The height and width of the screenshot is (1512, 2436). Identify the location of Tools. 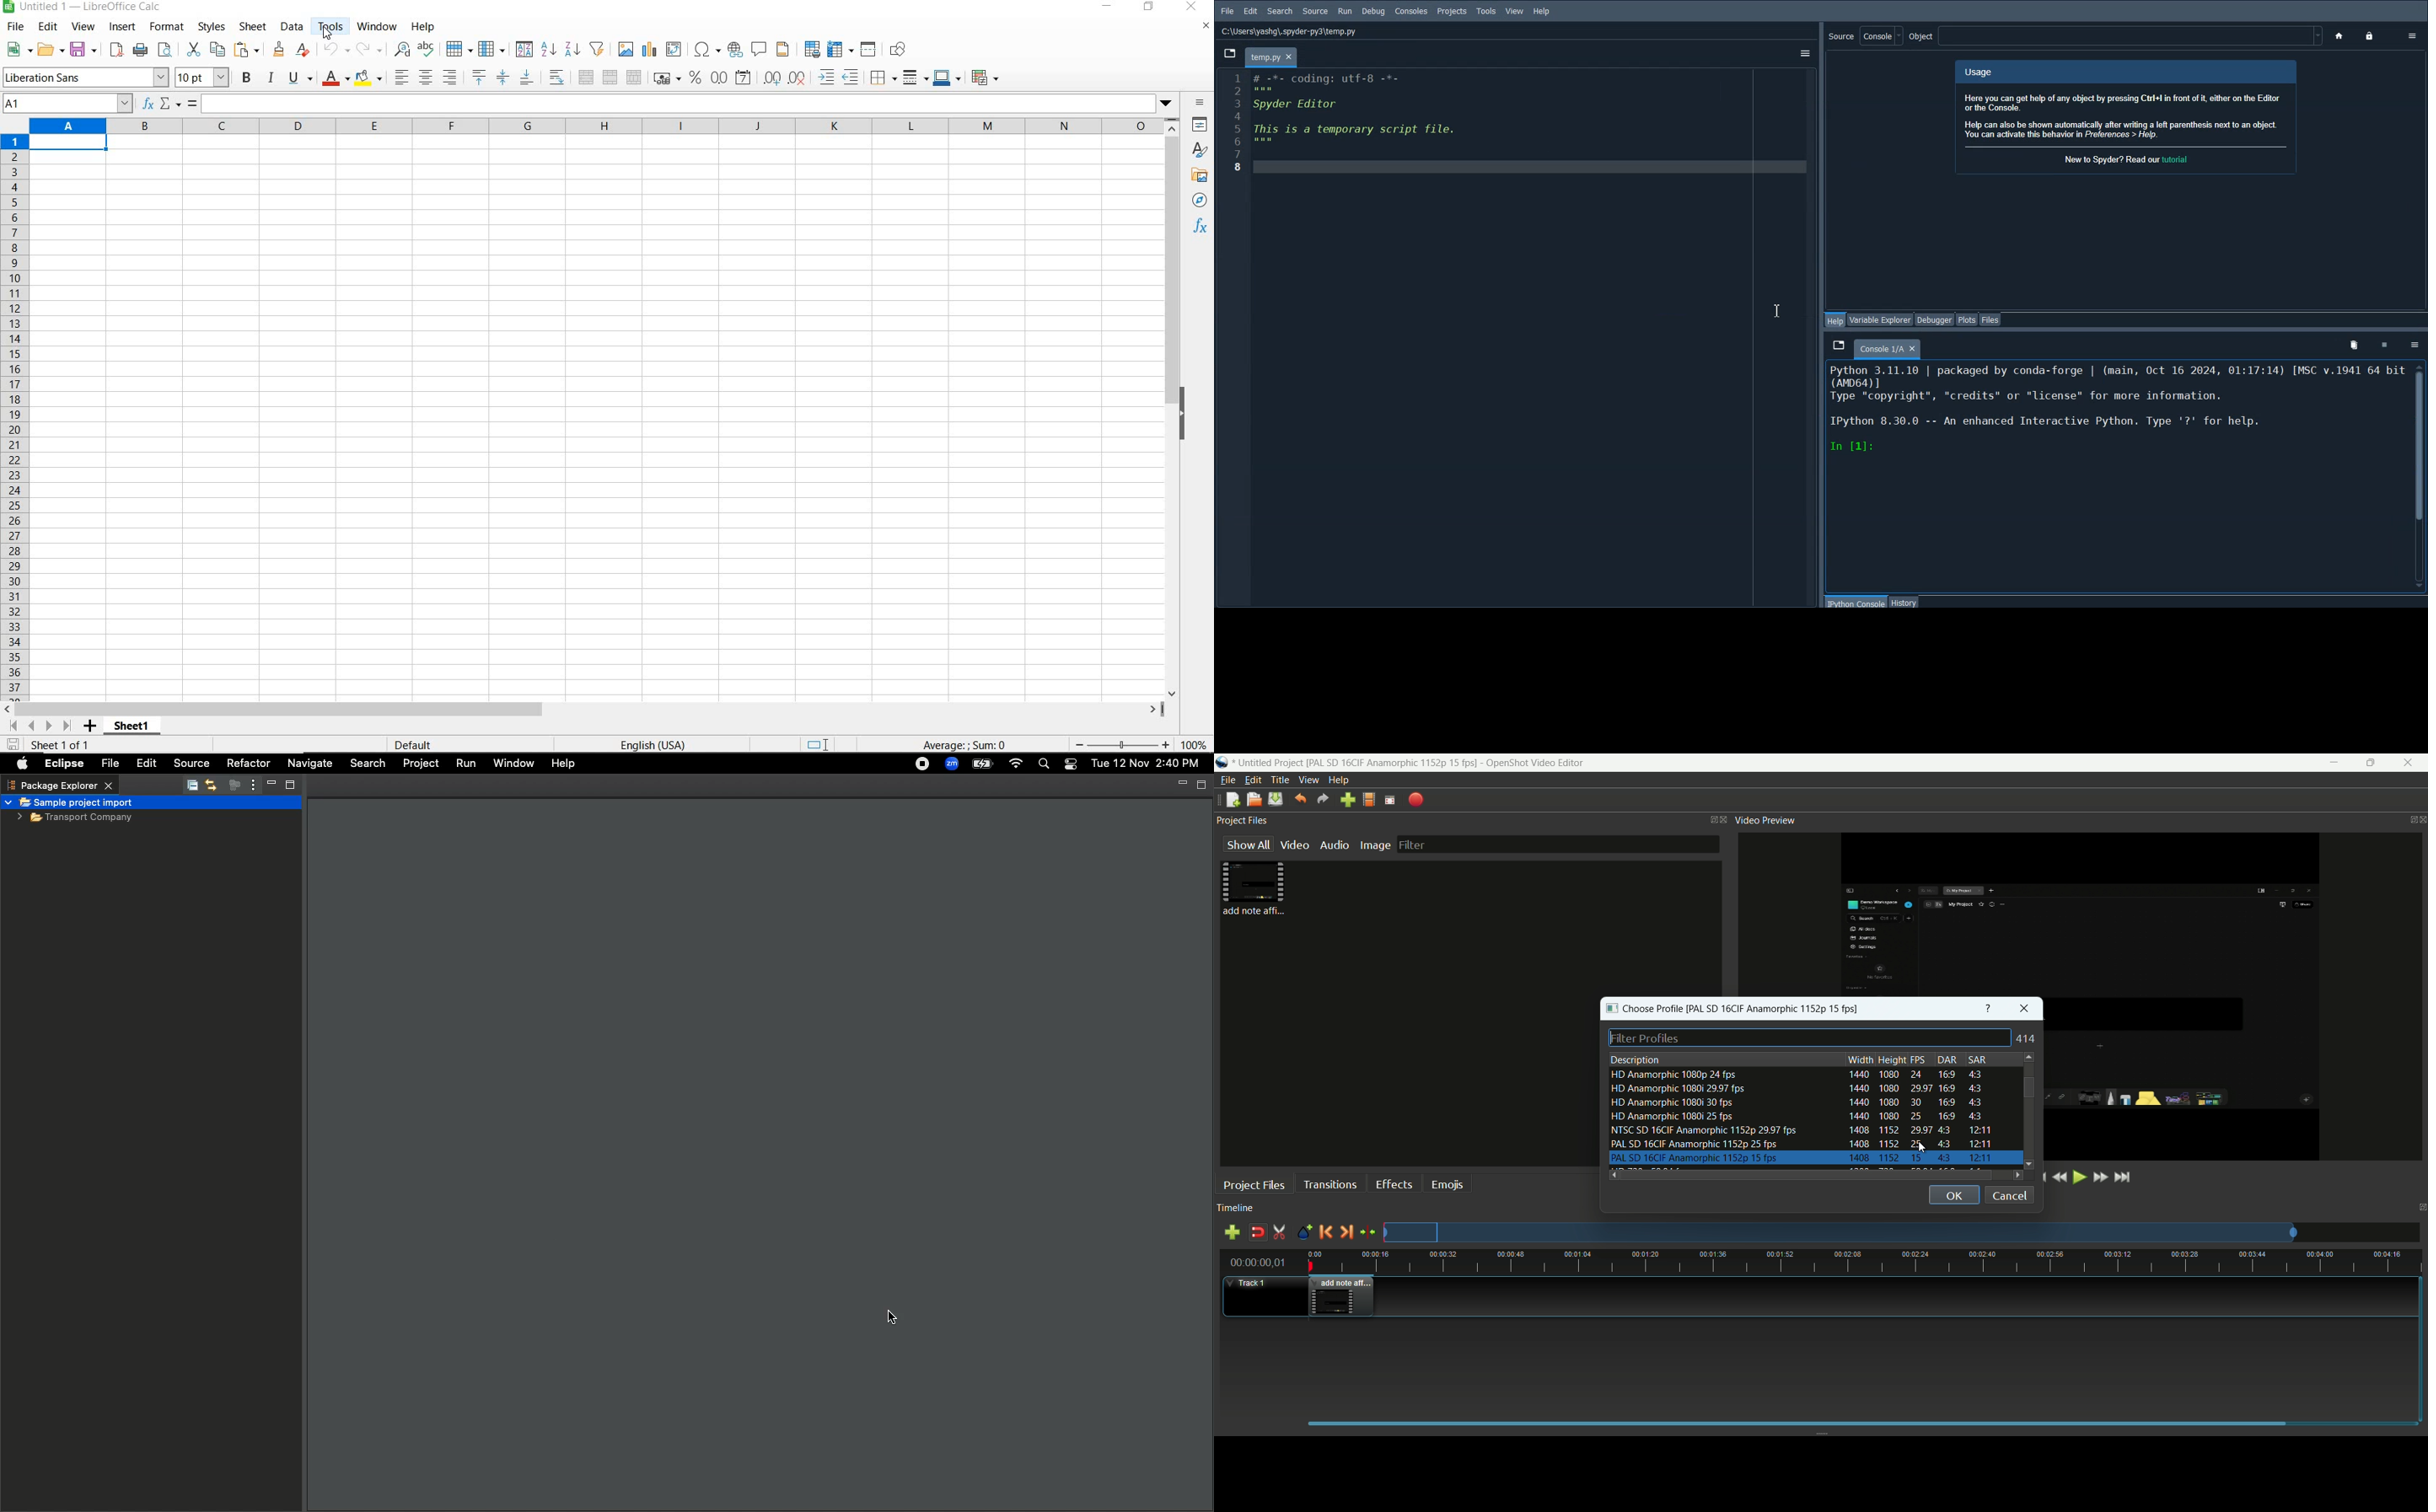
(1486, 11).